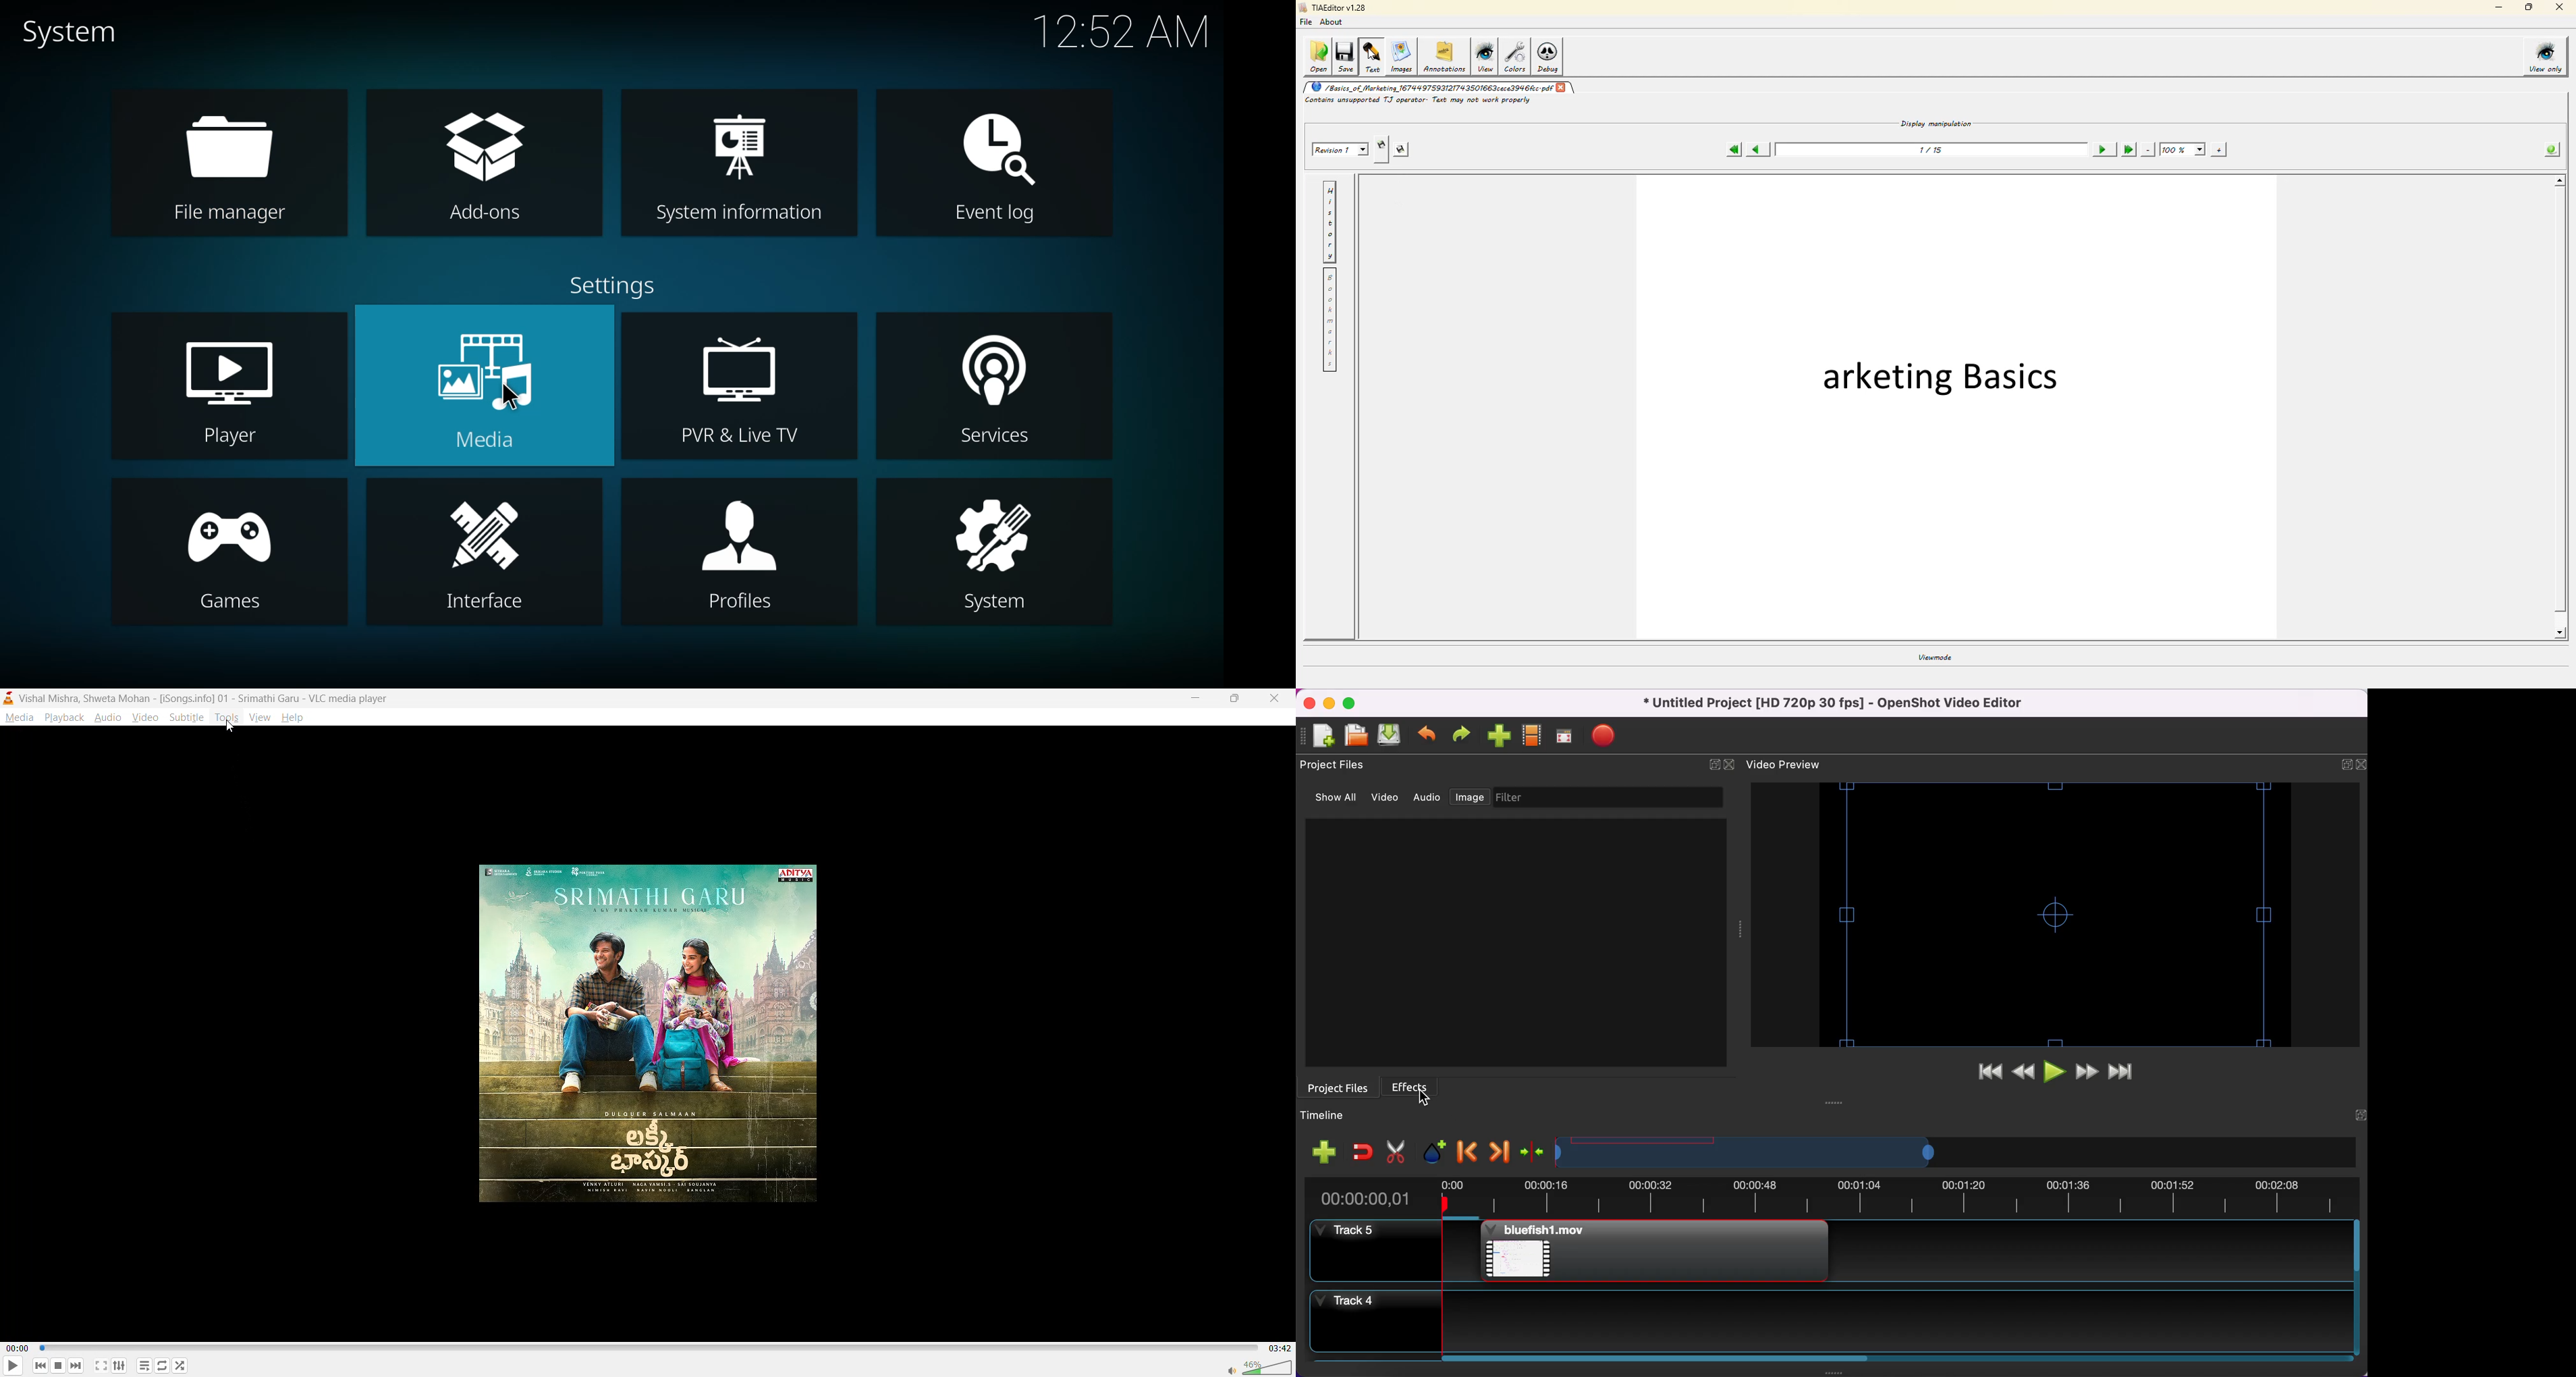 The image size is (2576, 1400). What do you see at coordinates (225, 718) in the screenshot?
I see `tools` at bounding box center [225, 718].